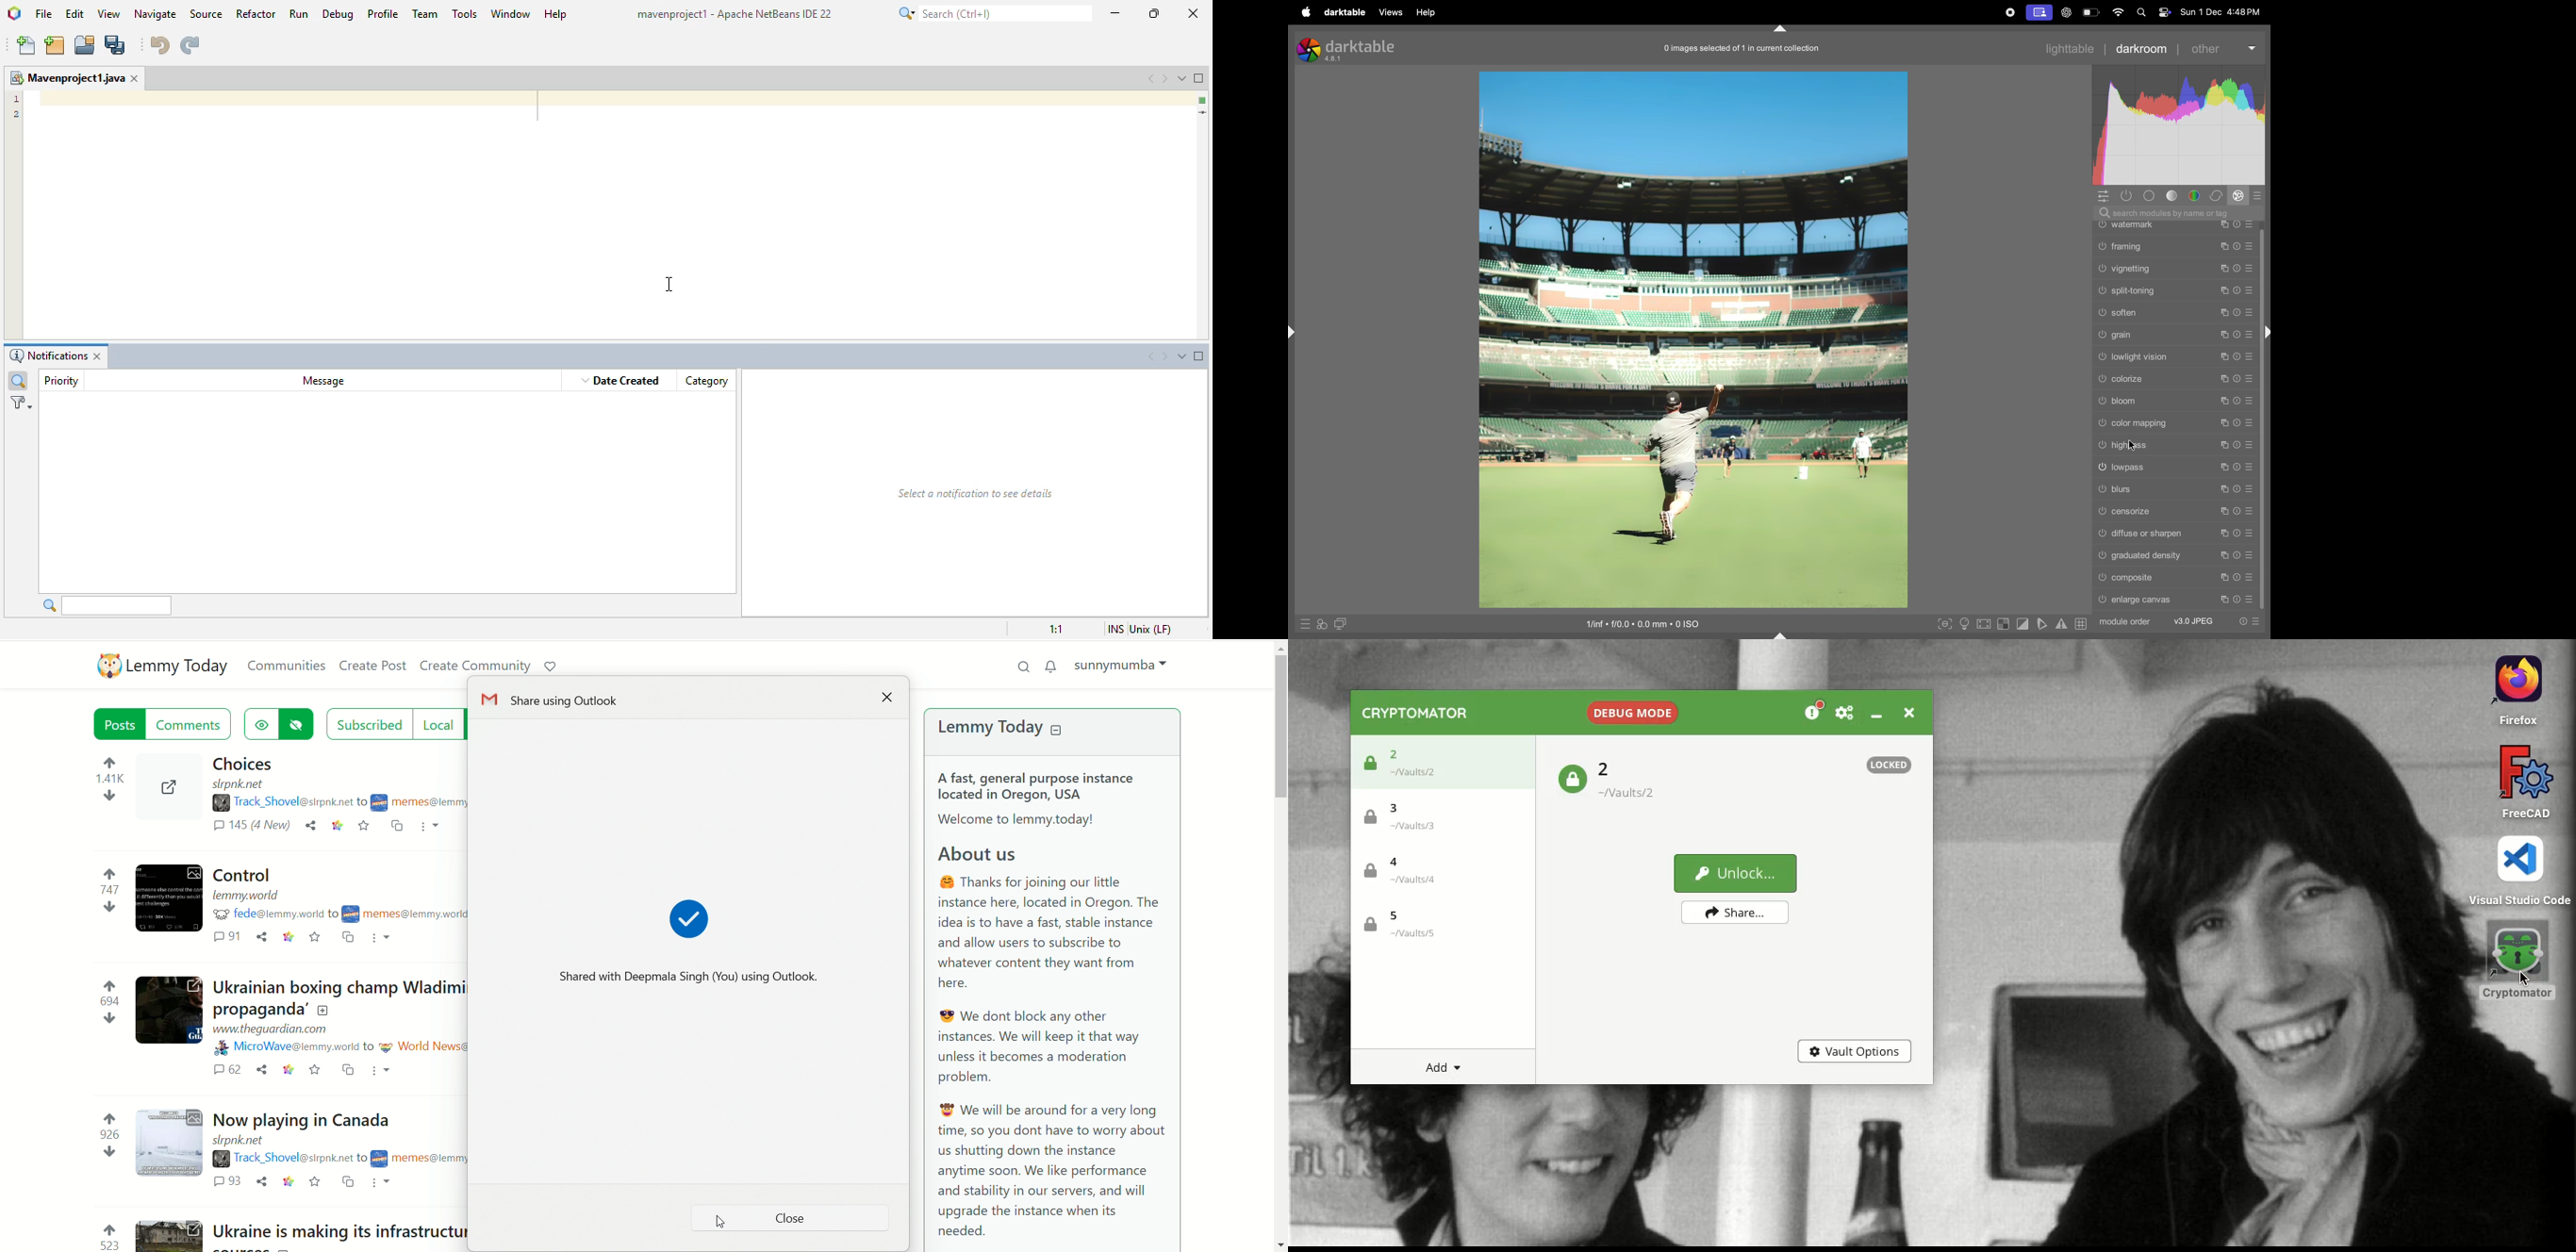 This screenshot has height=1260, width=2576. Describe the element at coordinates (437, 723) in the screenshot. I see `local` at that location.